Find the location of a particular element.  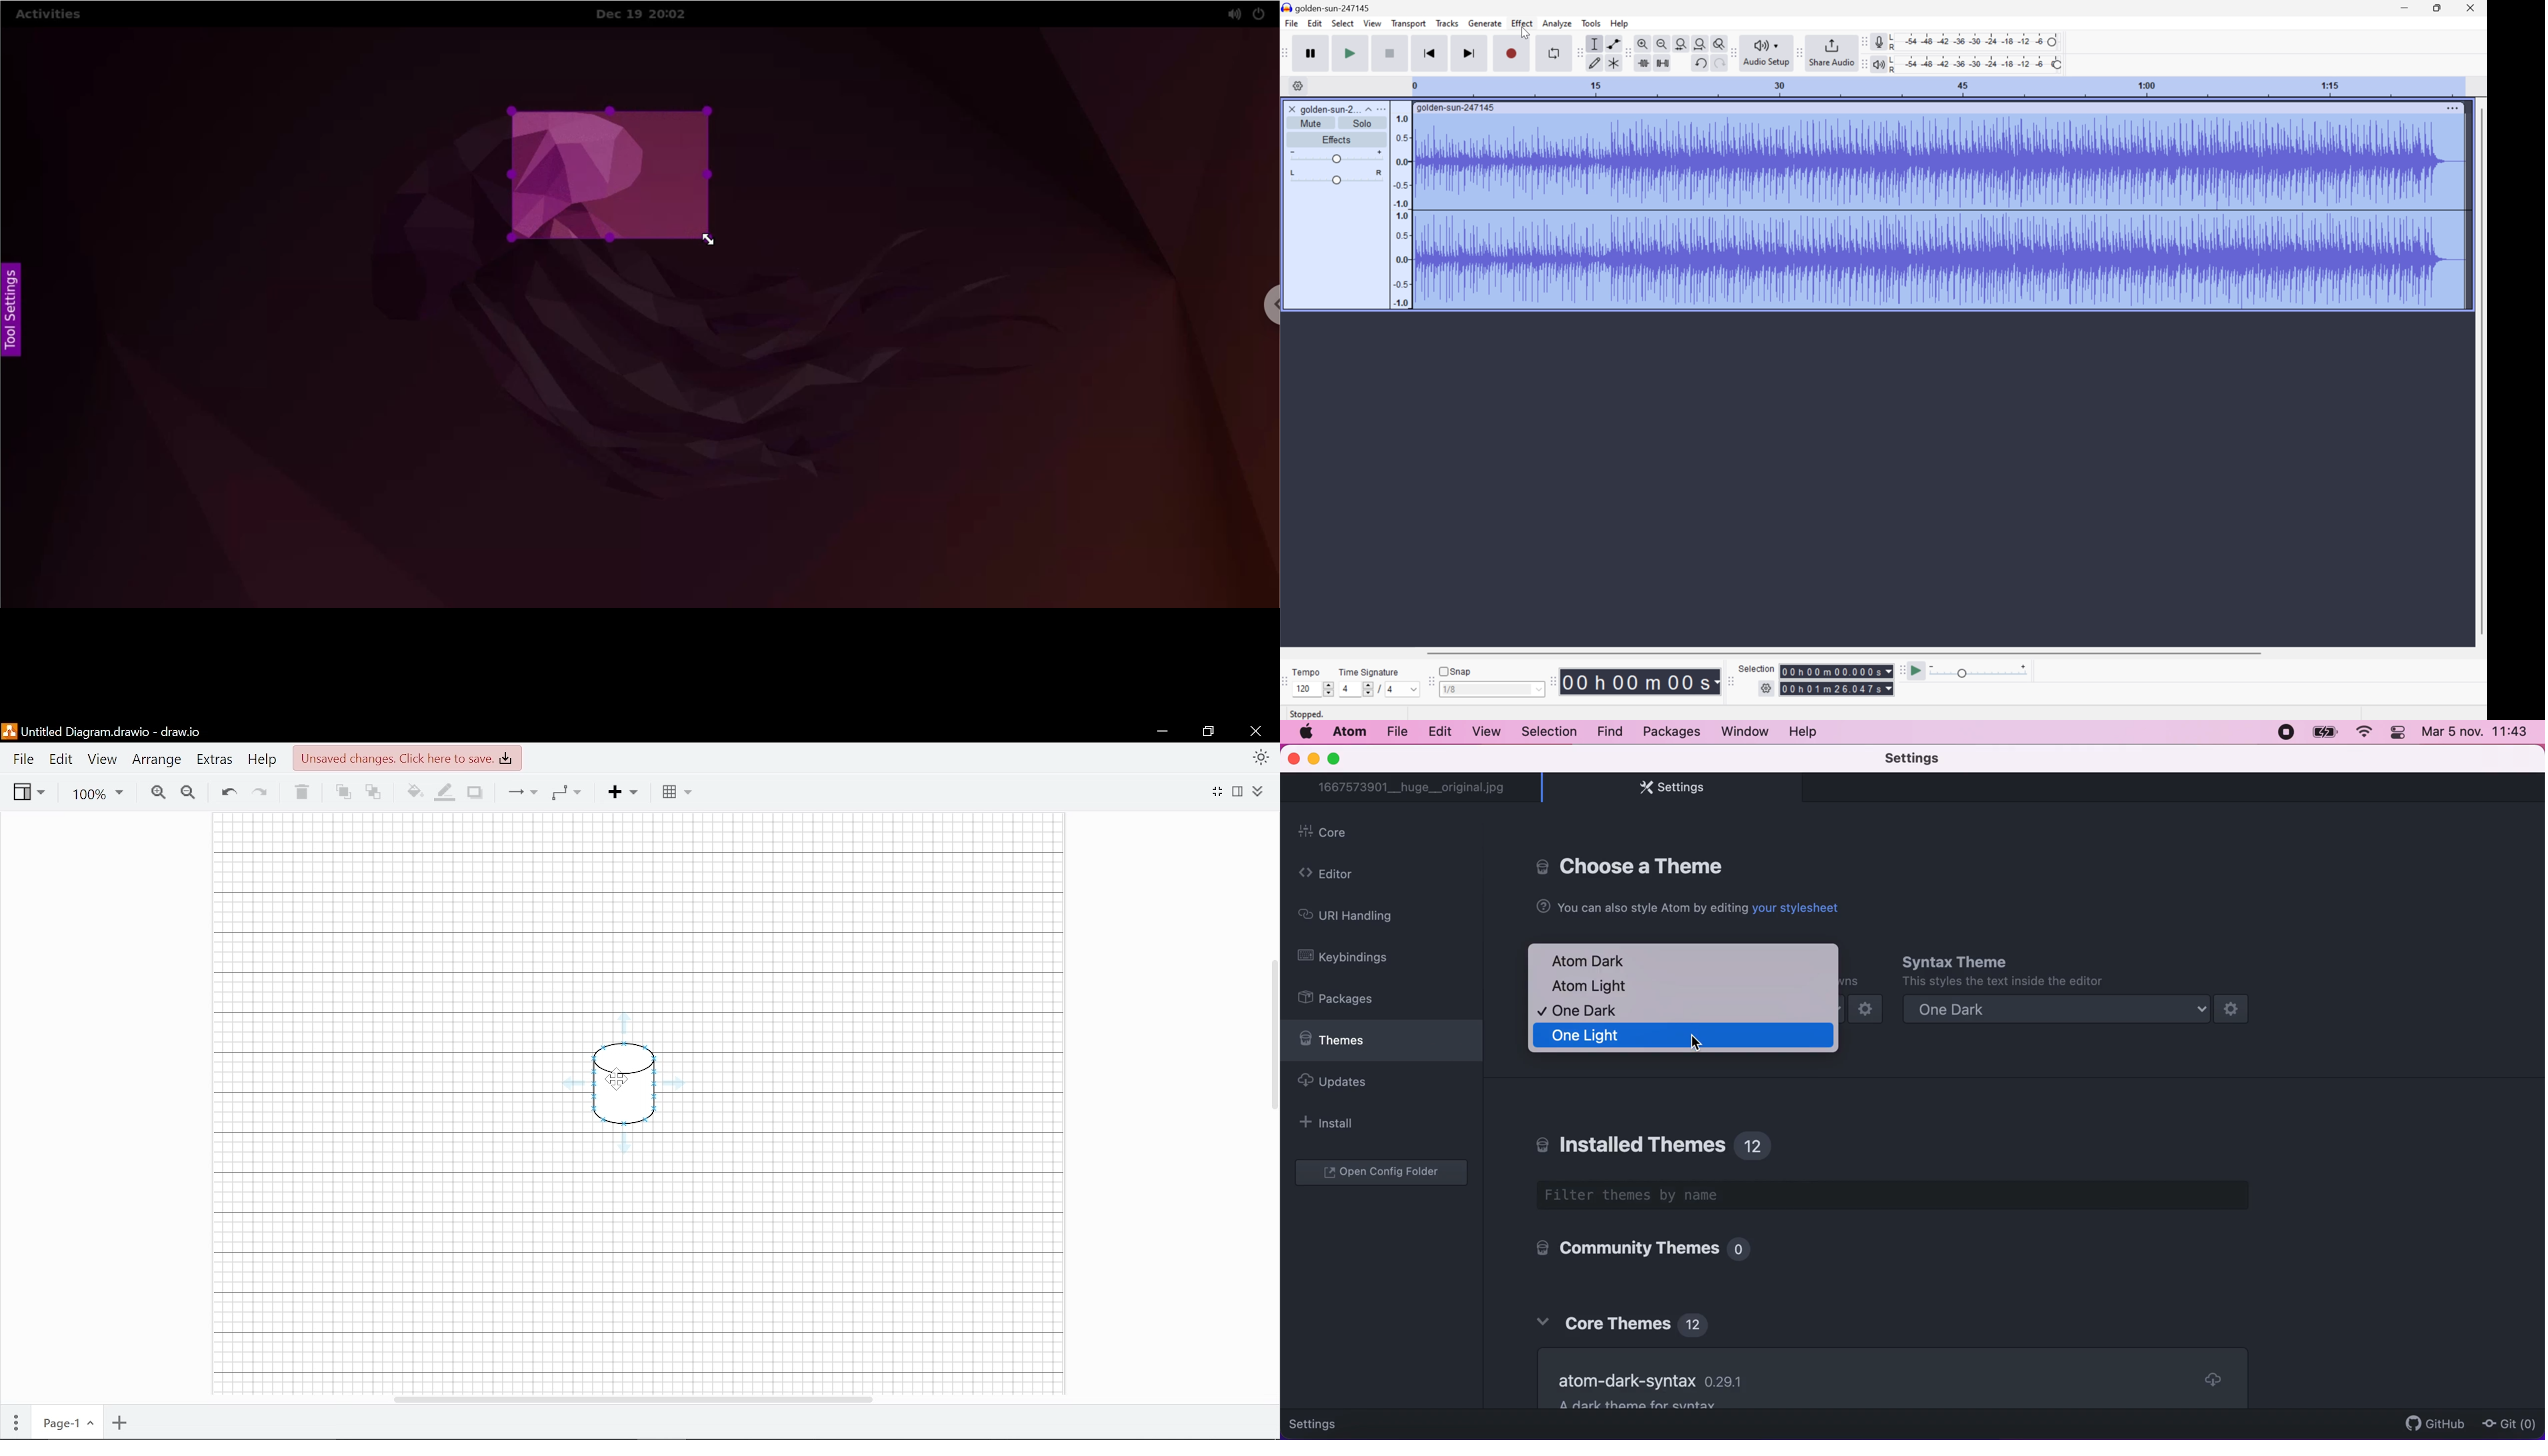

Audacity Snapping toolbar is located at coordinates (1431, 682).